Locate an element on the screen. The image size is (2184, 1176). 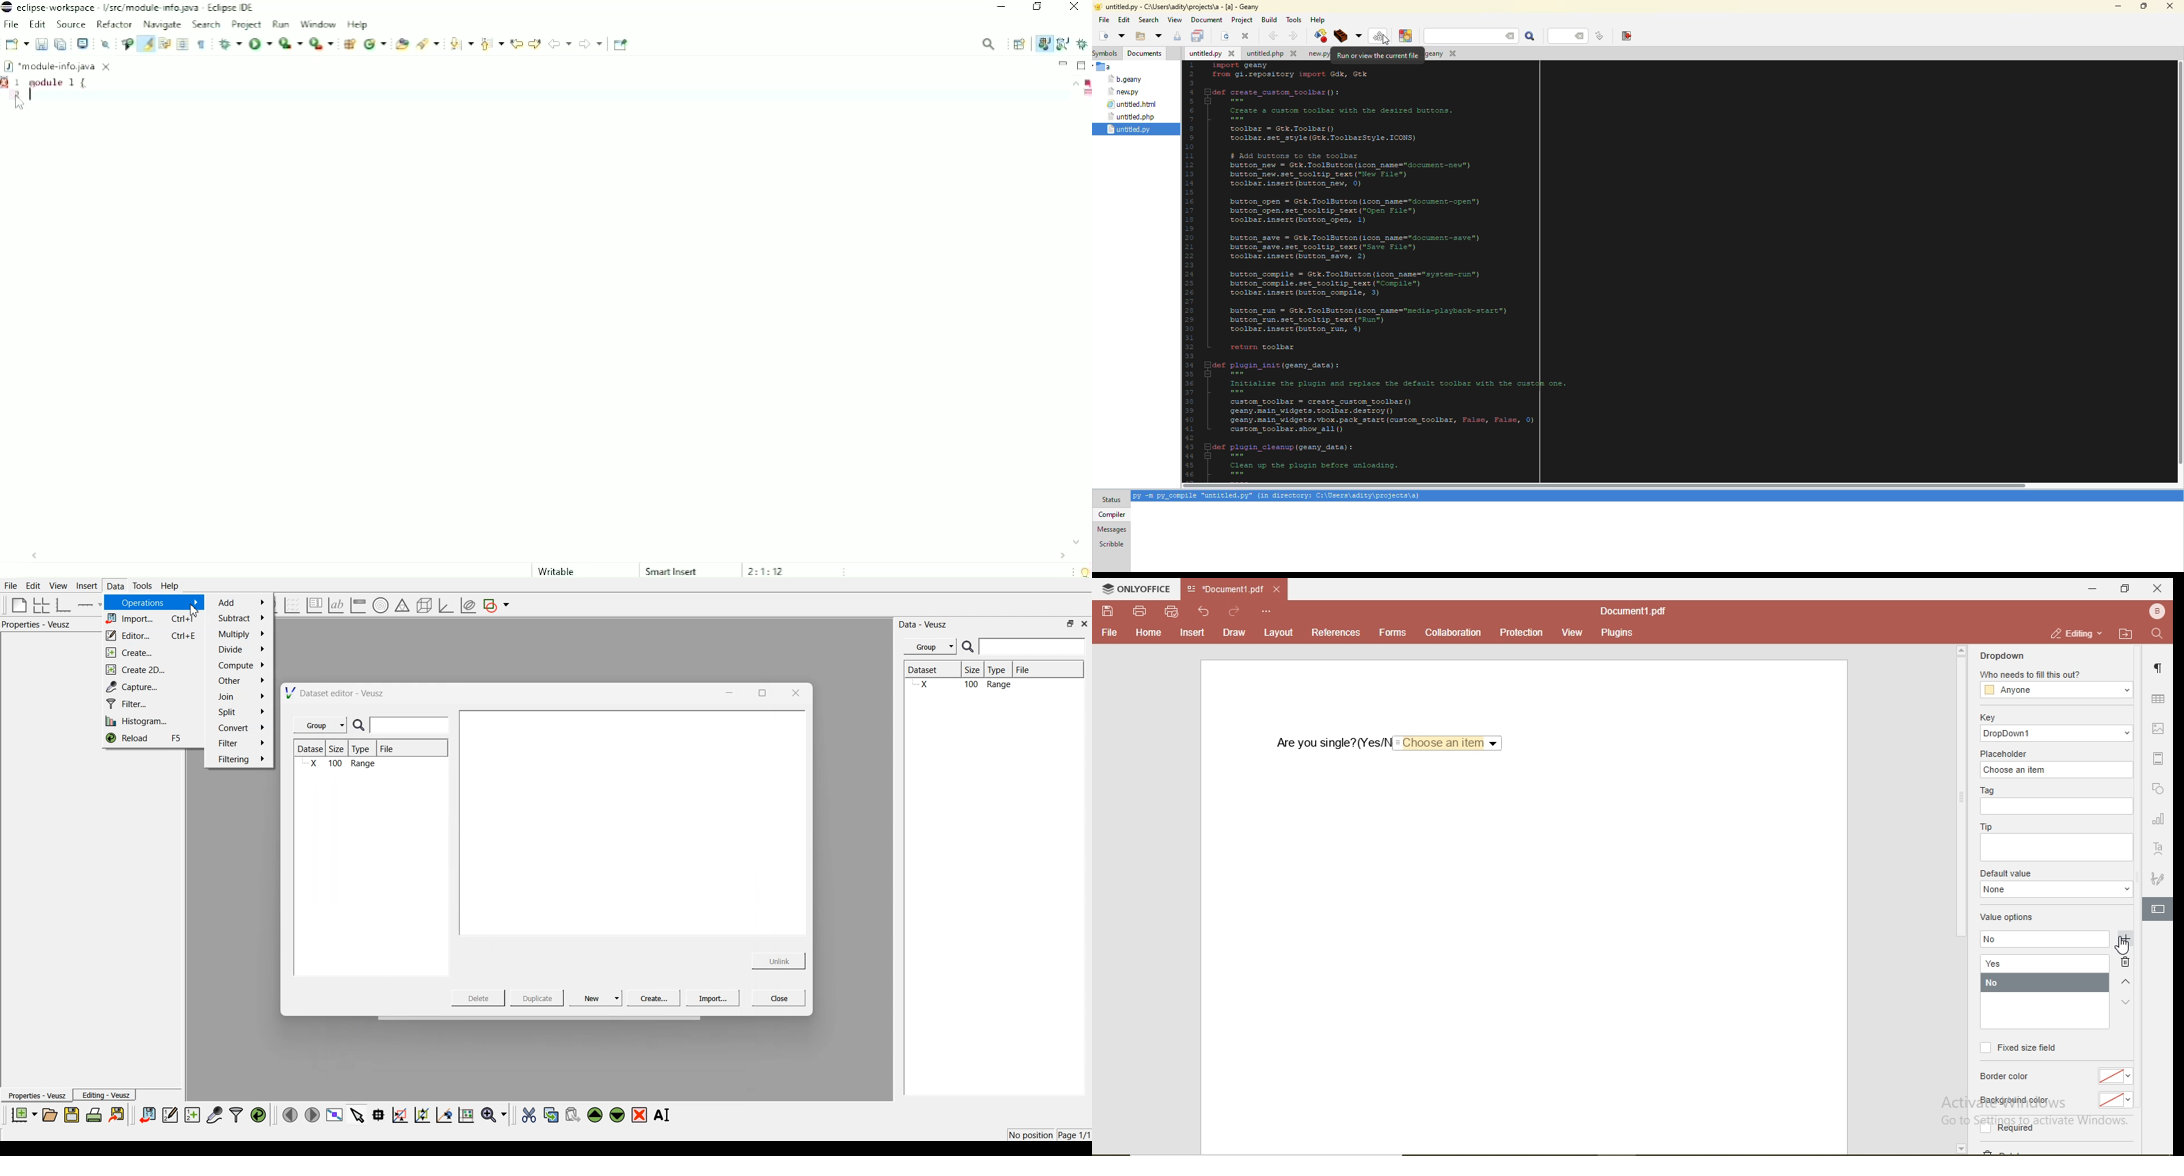
Join is located at coordinates (242, 698).